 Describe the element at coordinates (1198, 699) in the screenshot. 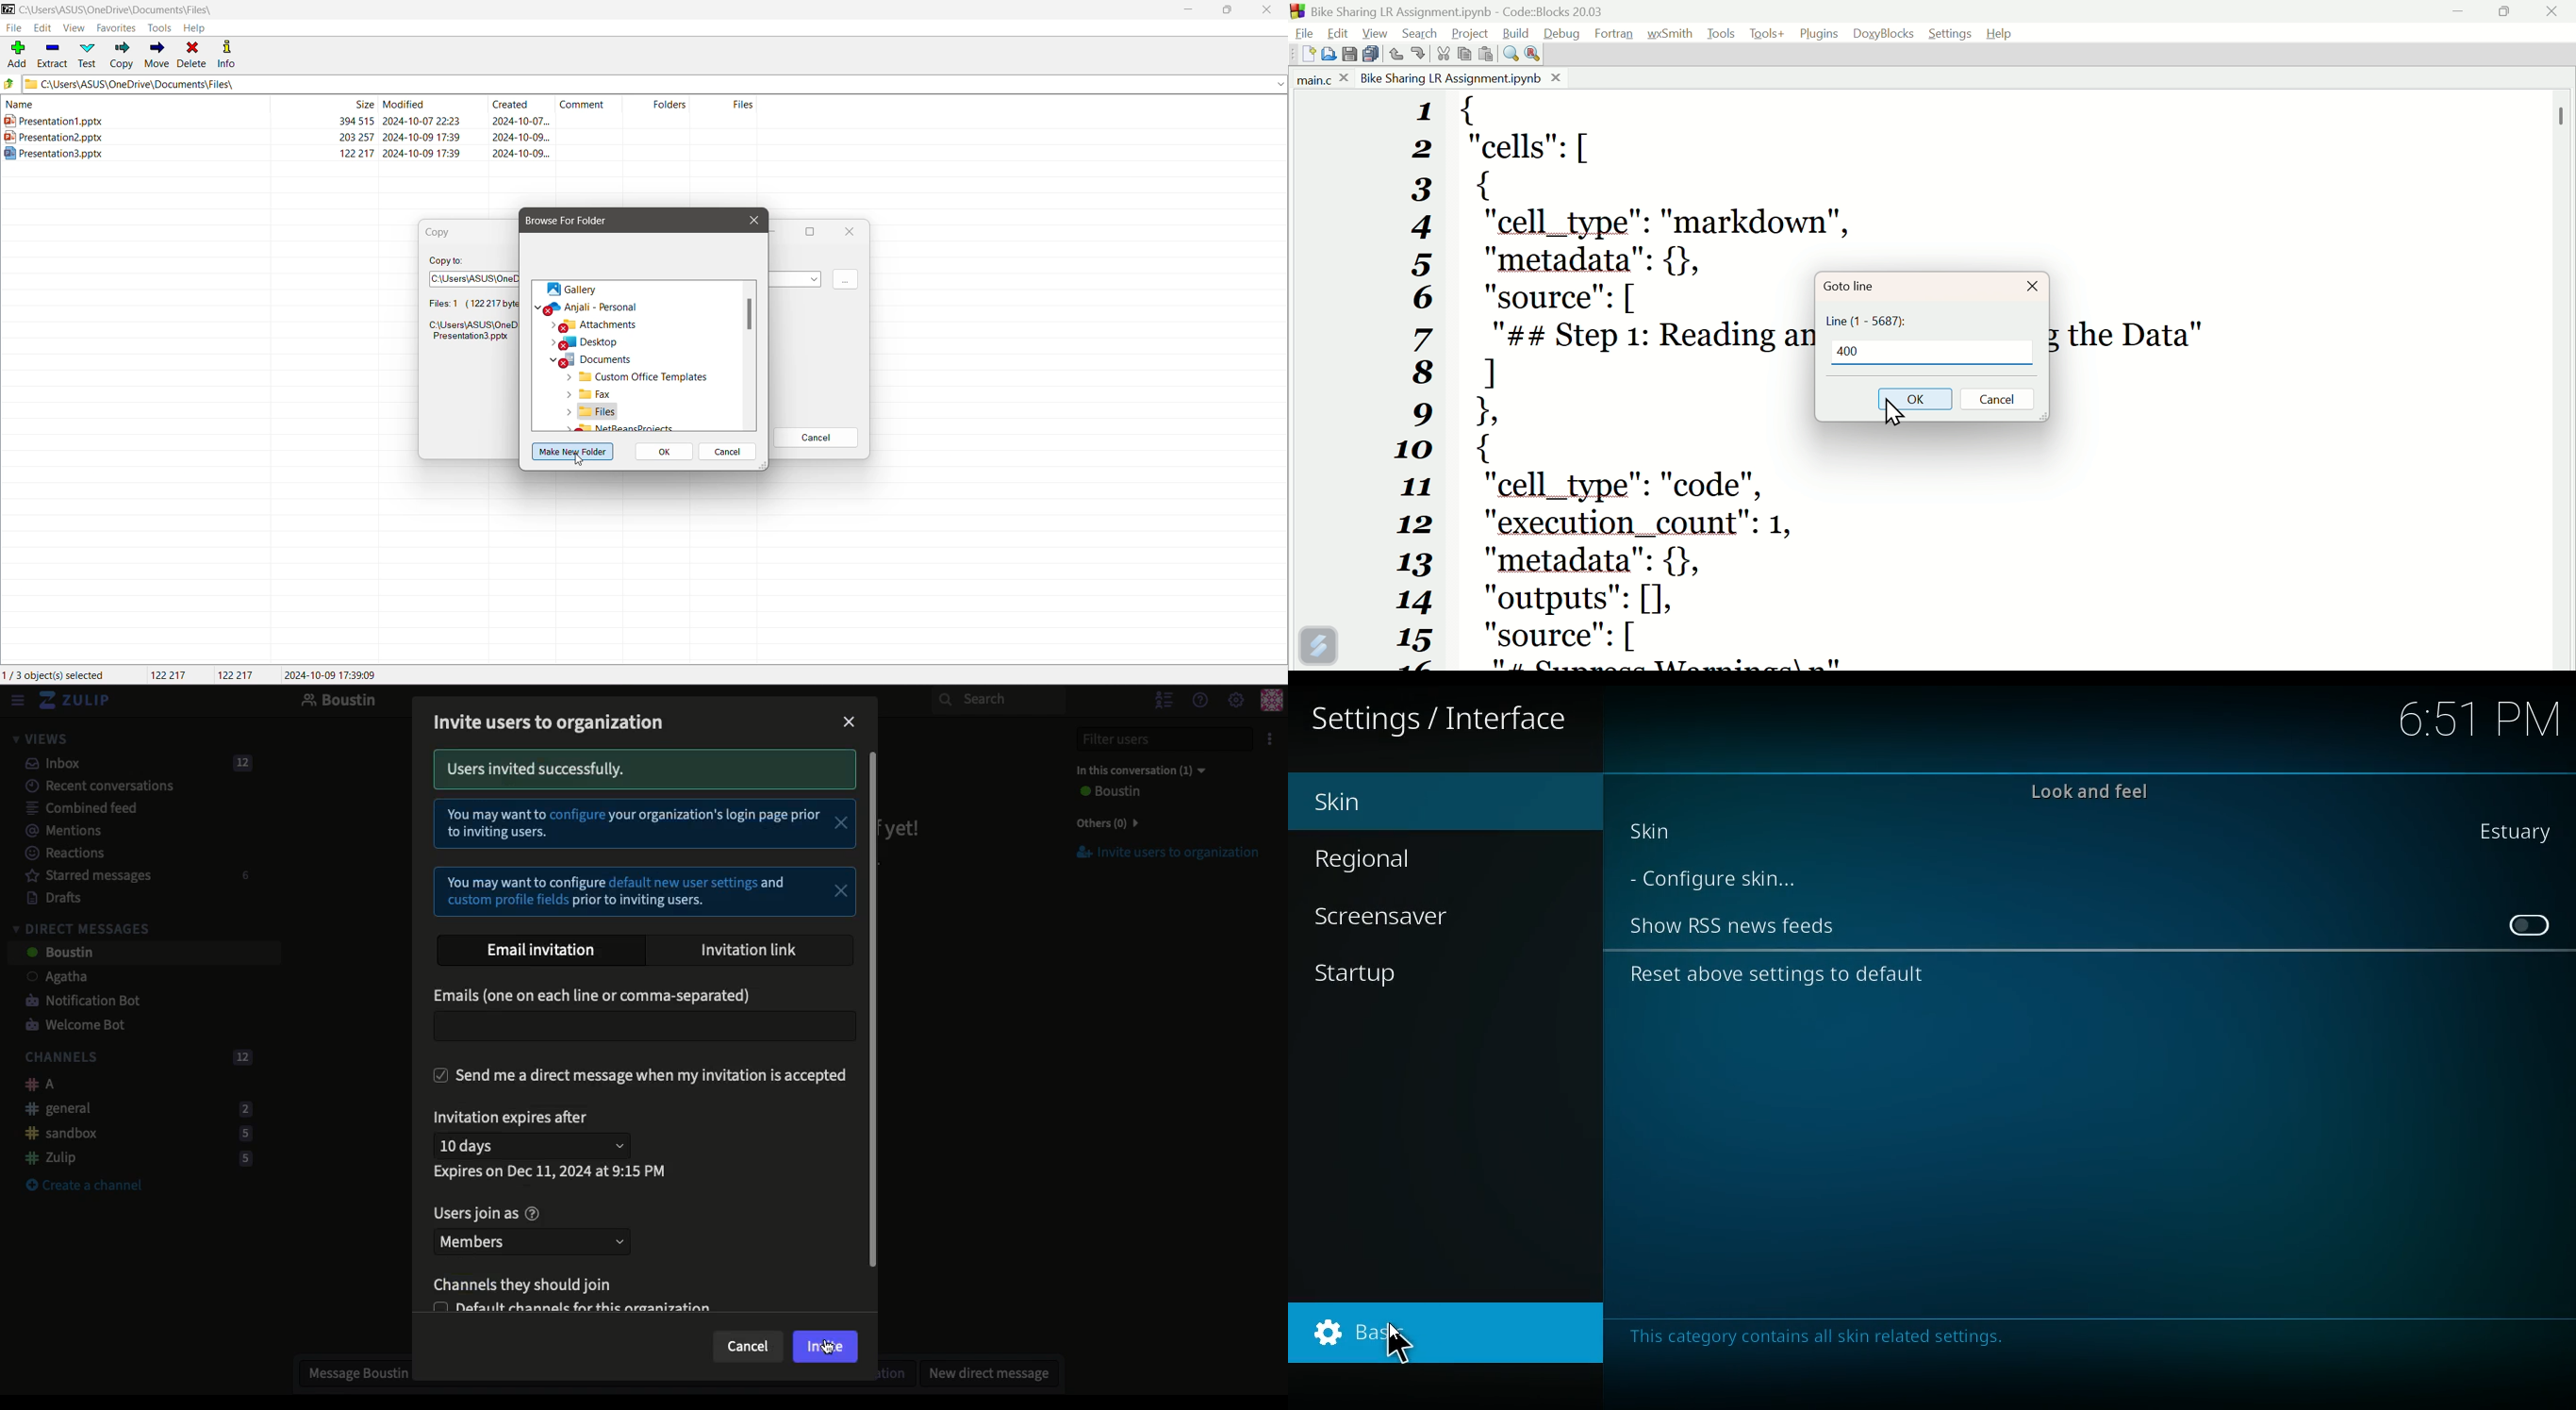

I see `Help` at that location.